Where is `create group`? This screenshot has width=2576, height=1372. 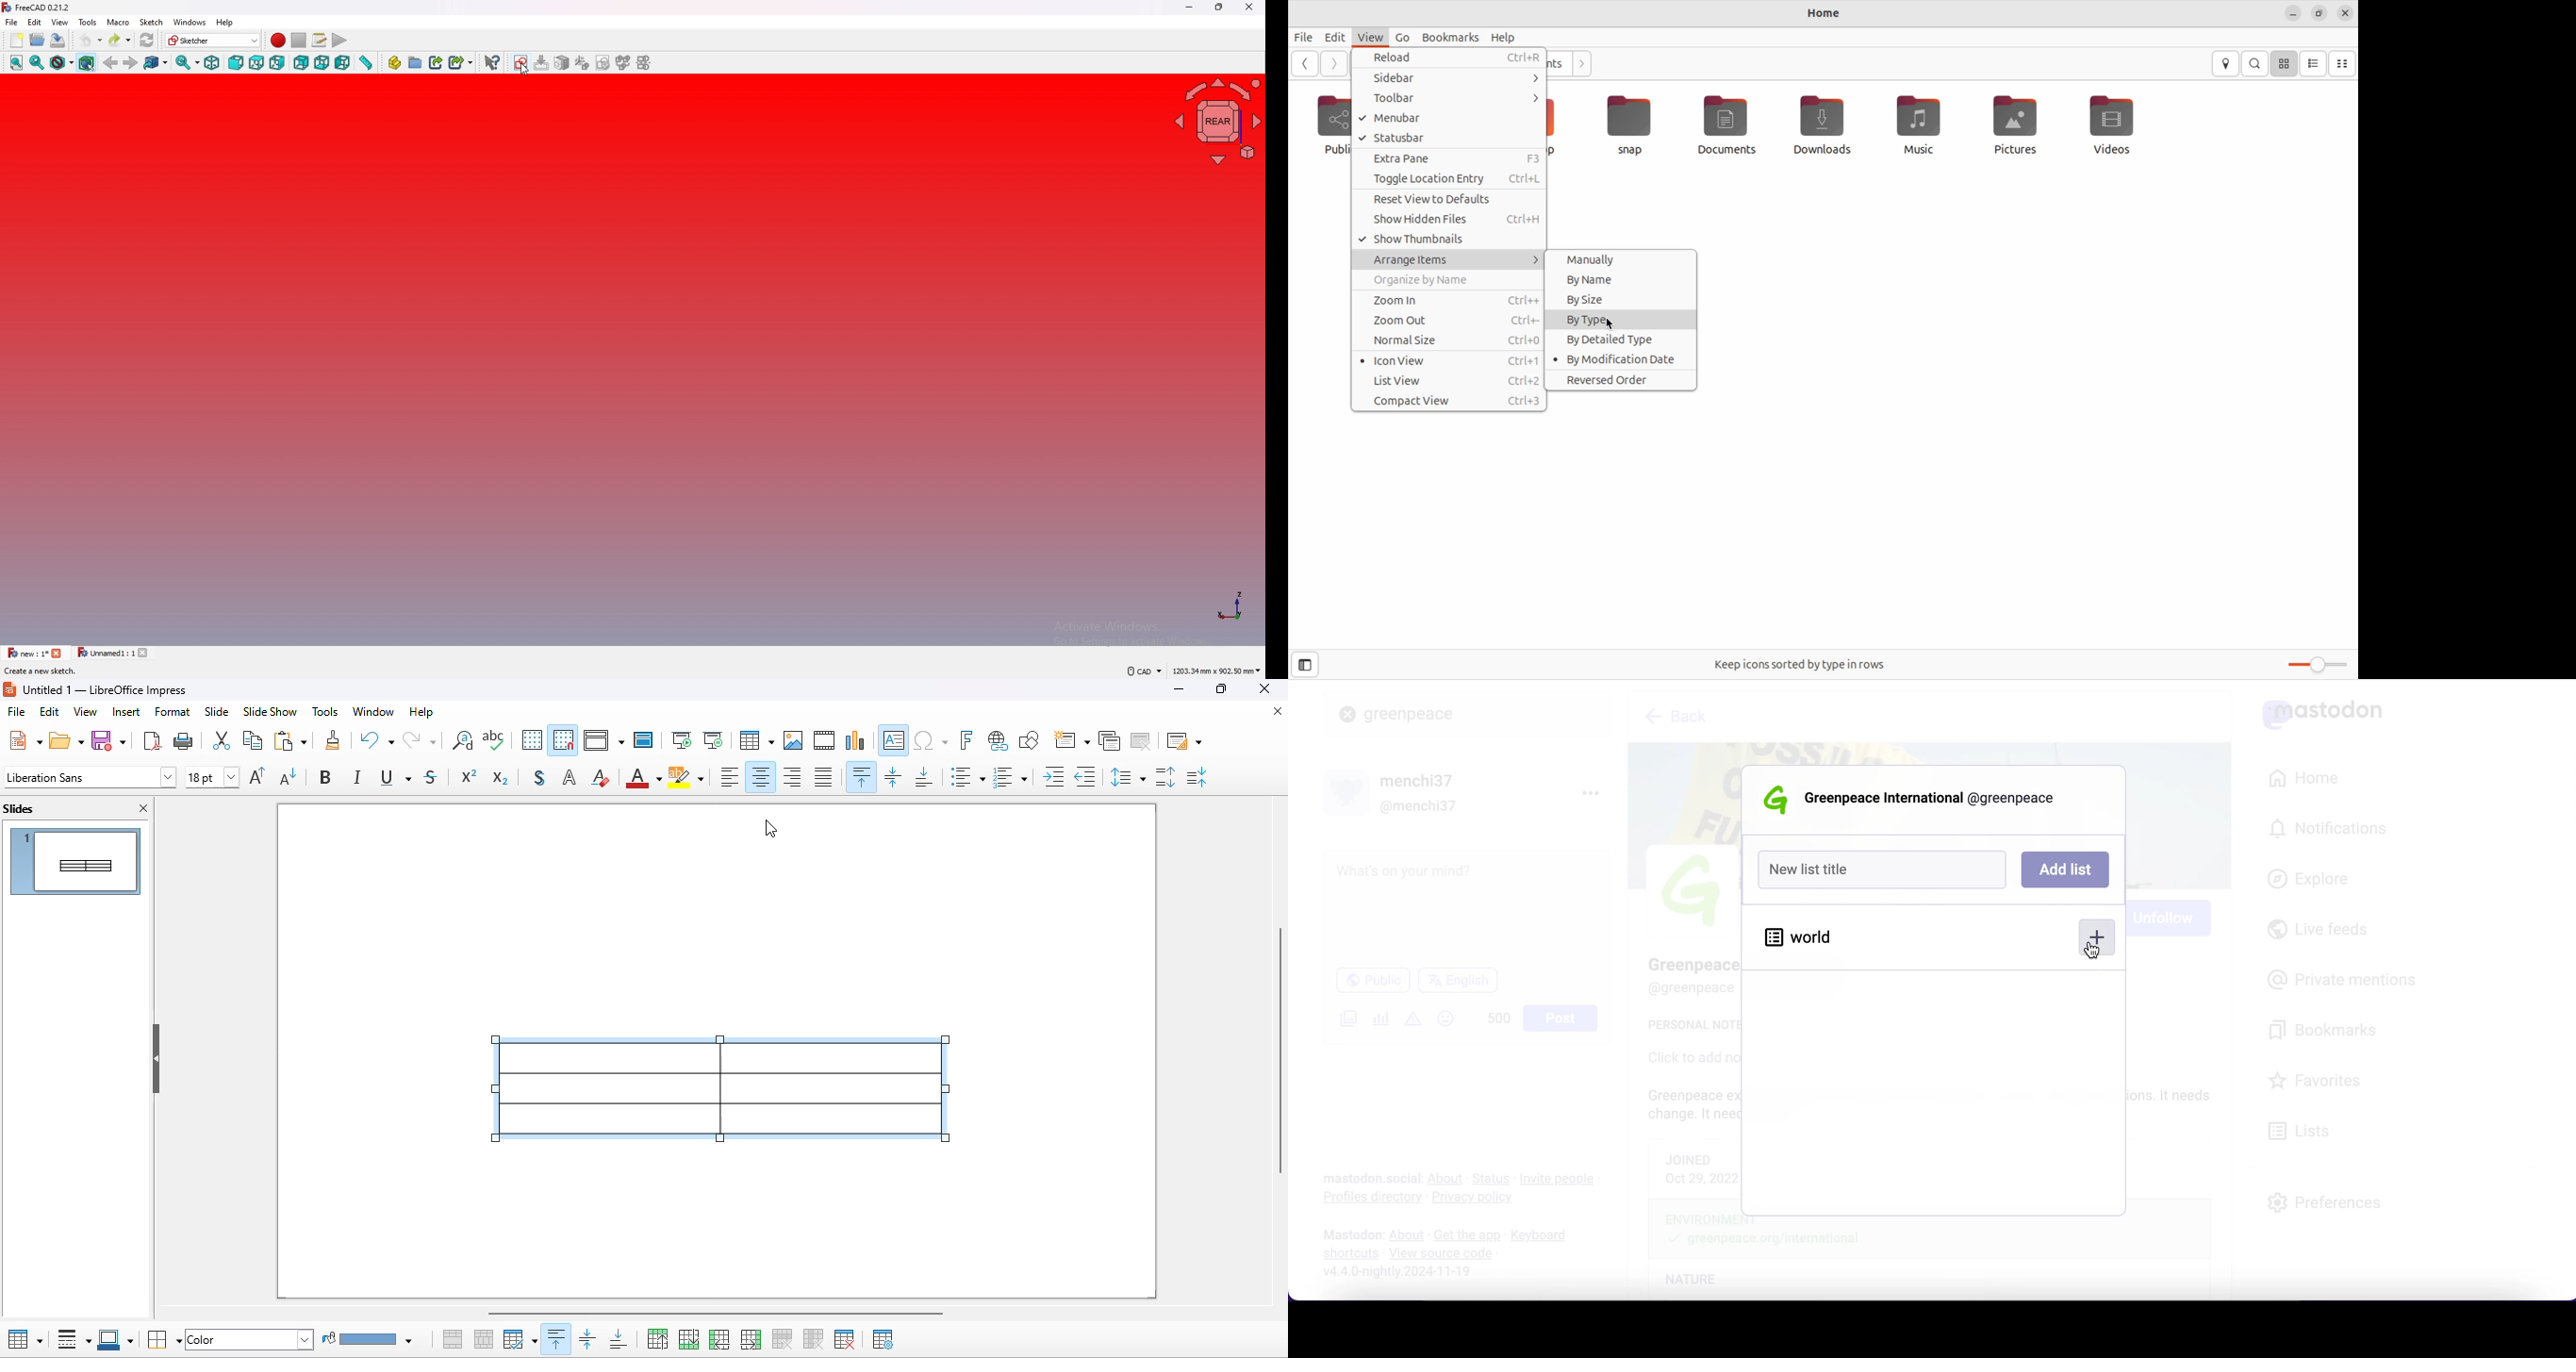
create group is located at coordinates (416, 61).